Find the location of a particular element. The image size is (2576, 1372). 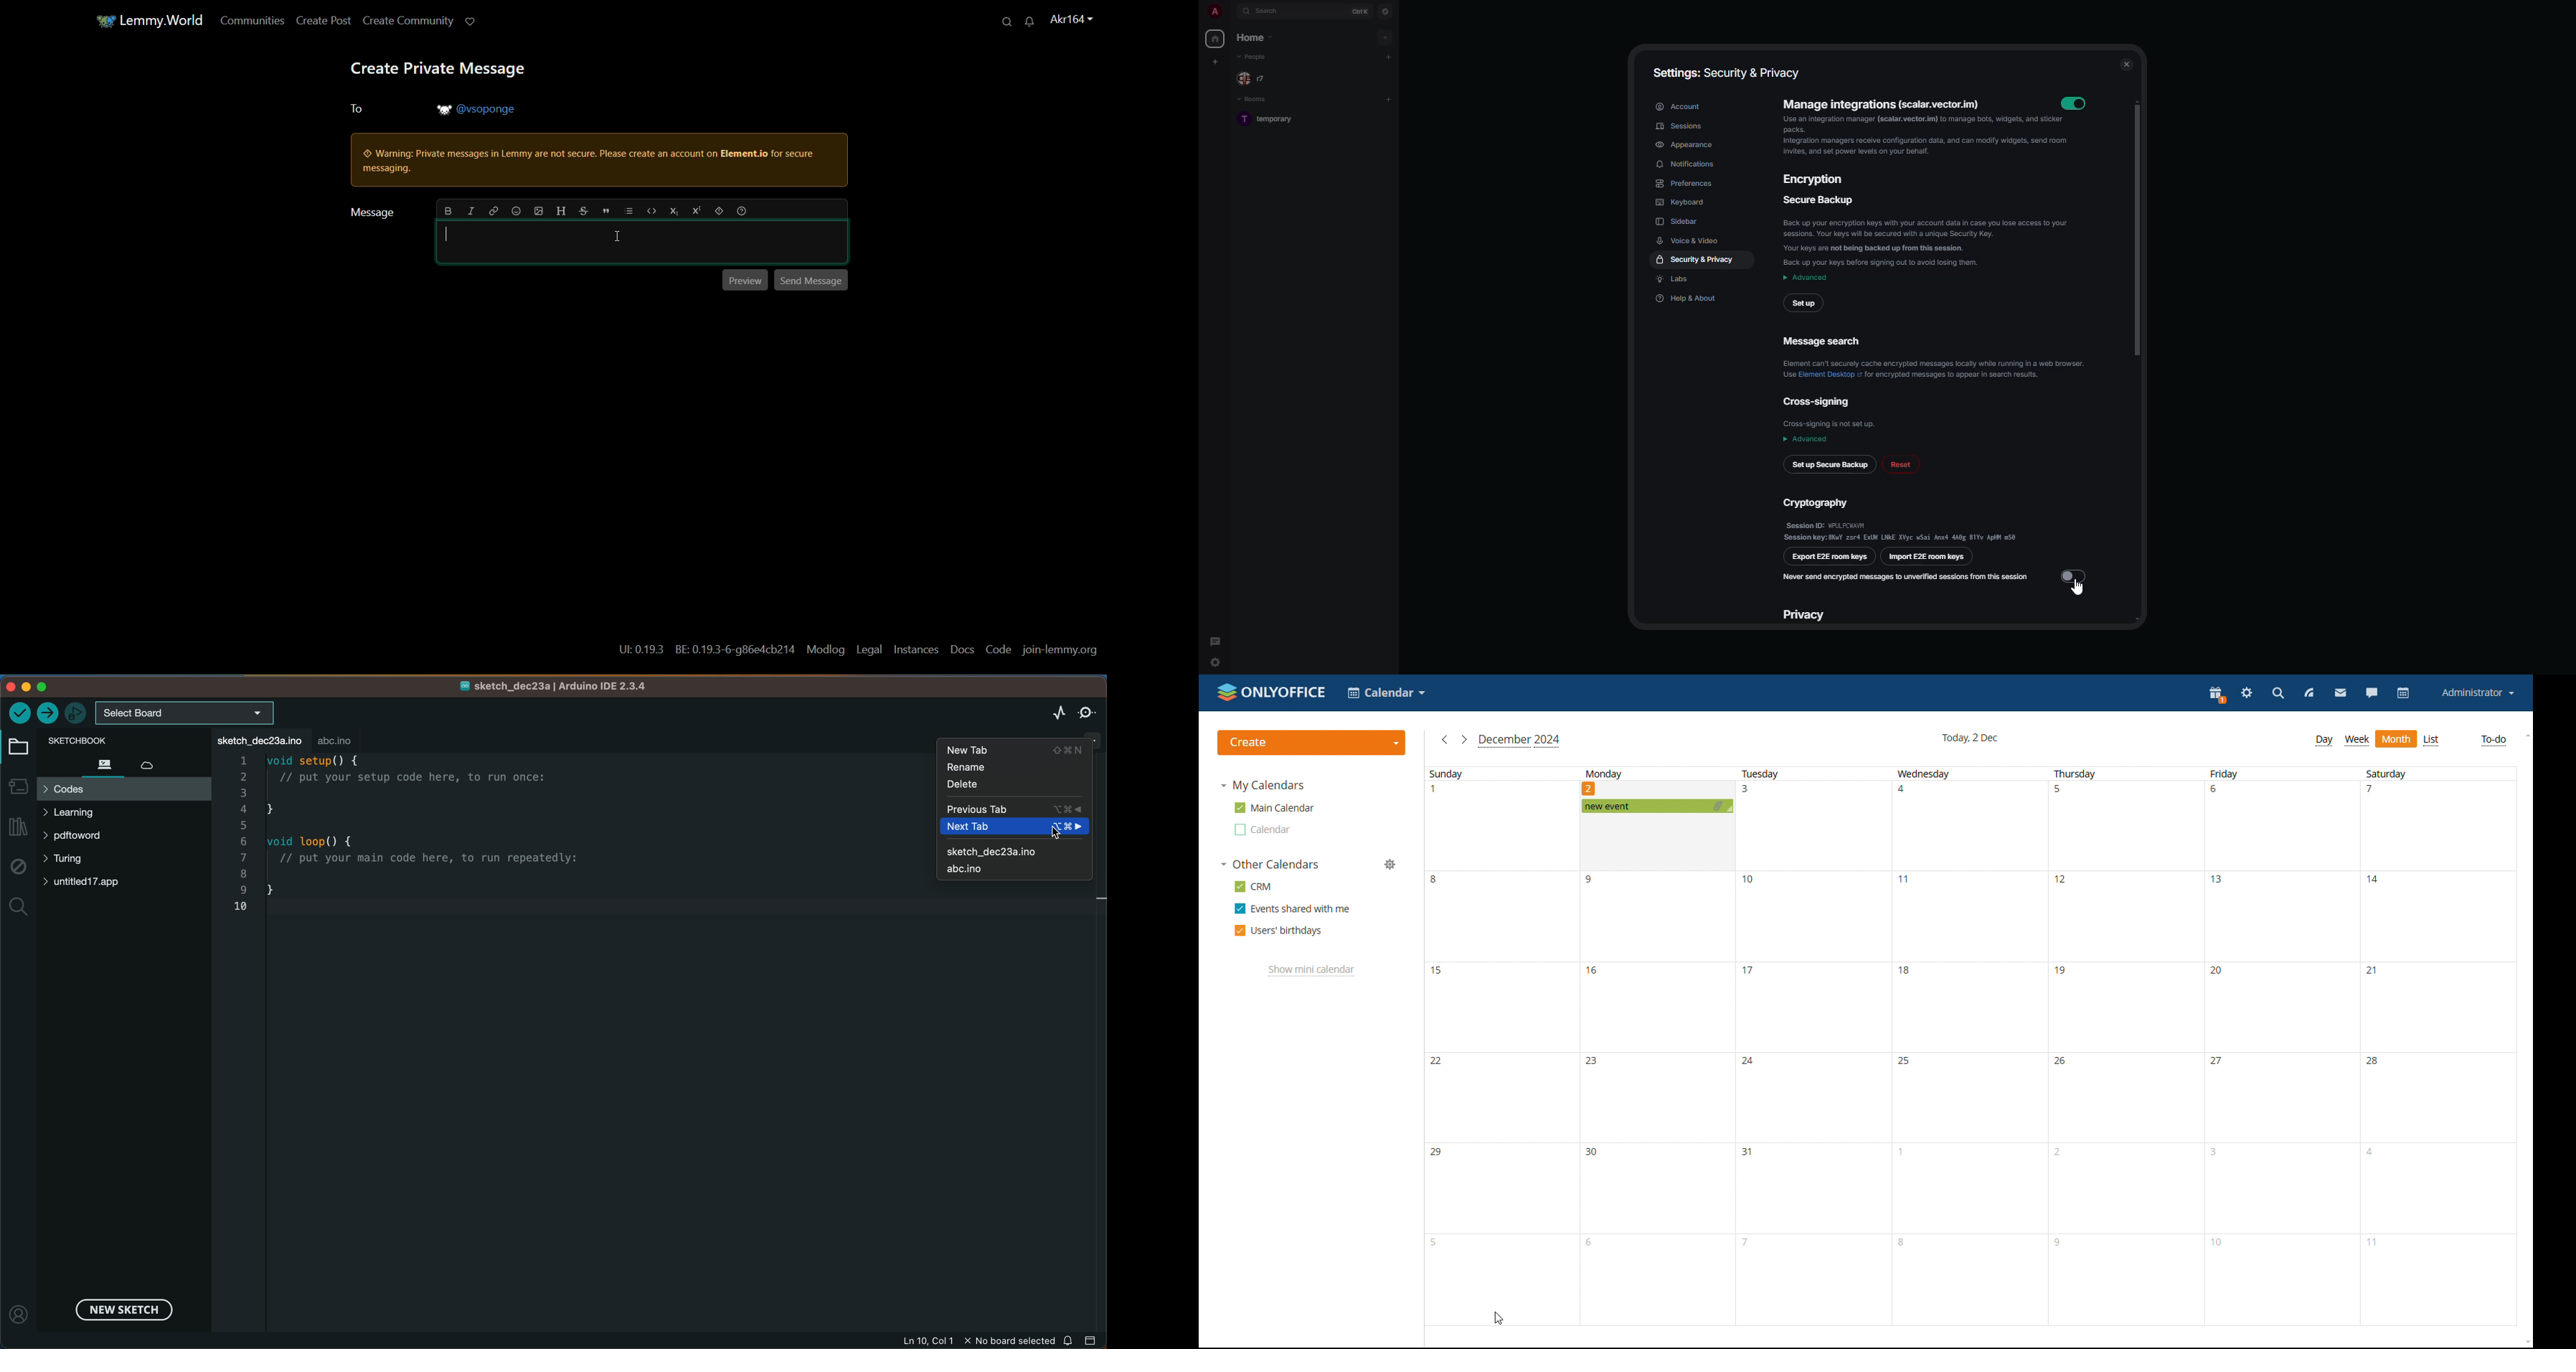

logo is located at coordinates (1272, 692).